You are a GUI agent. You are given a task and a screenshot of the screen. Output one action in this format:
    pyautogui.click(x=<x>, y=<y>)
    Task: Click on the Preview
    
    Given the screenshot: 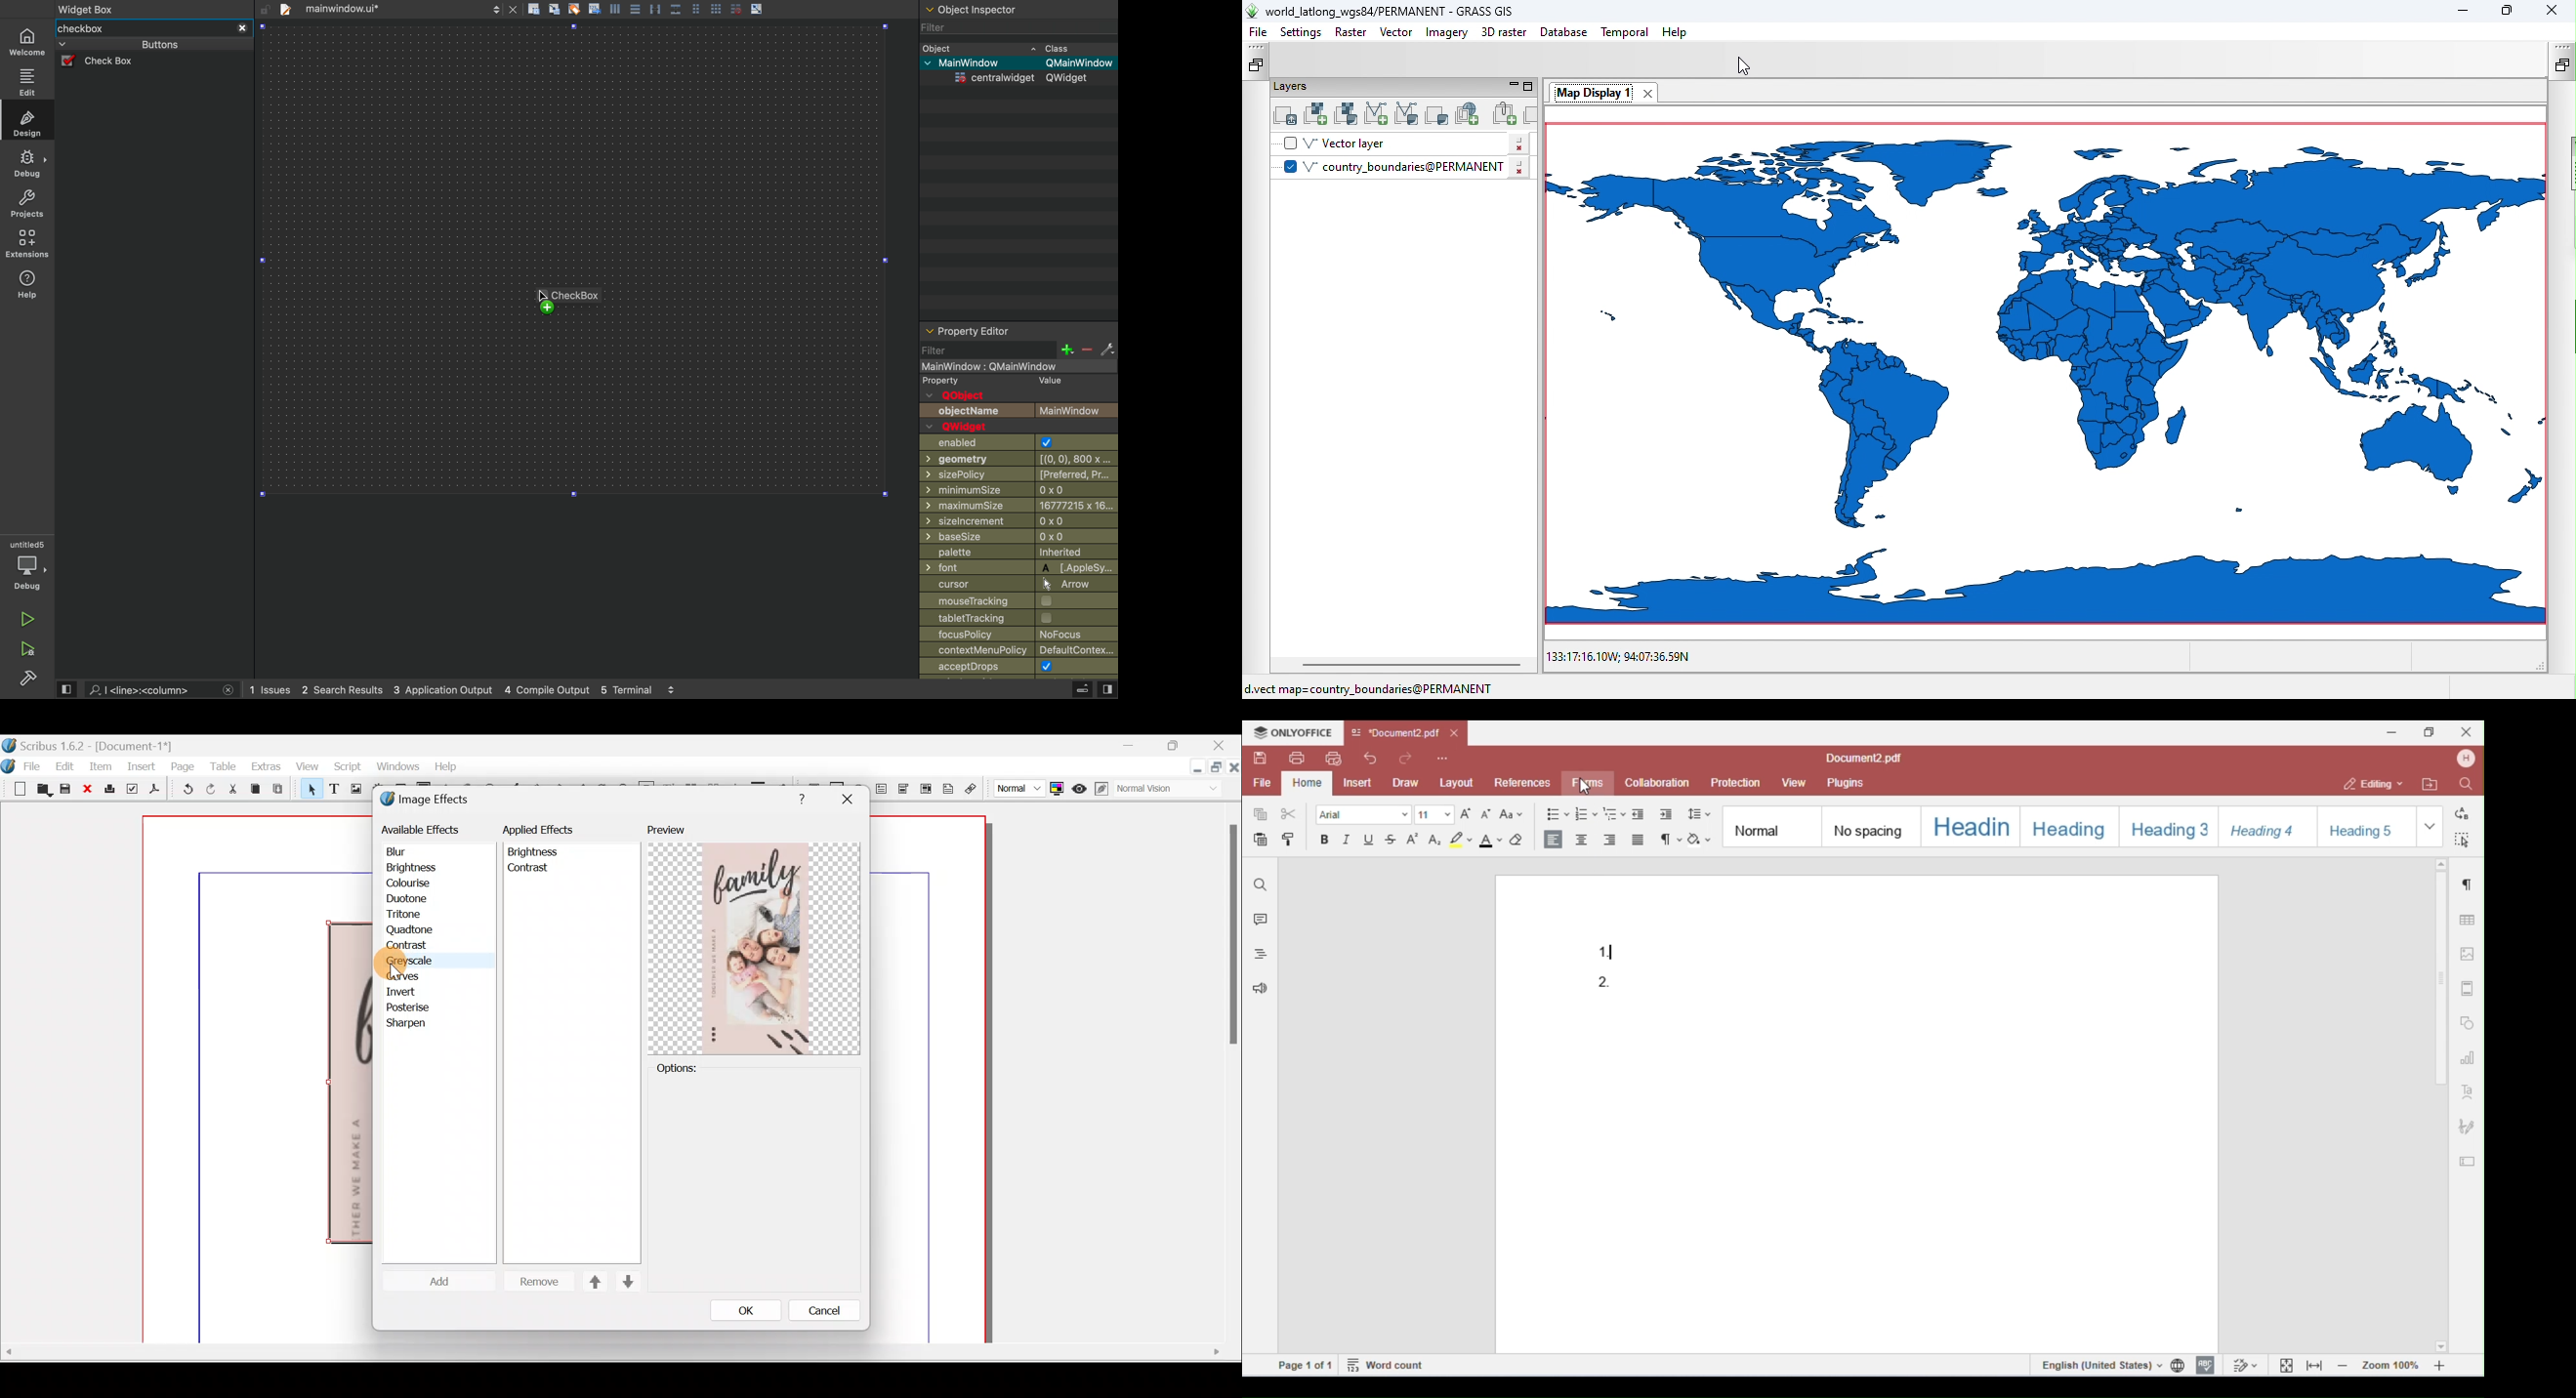 What is the action you would take?
    pyautogui.click(x=756, y=947)
    